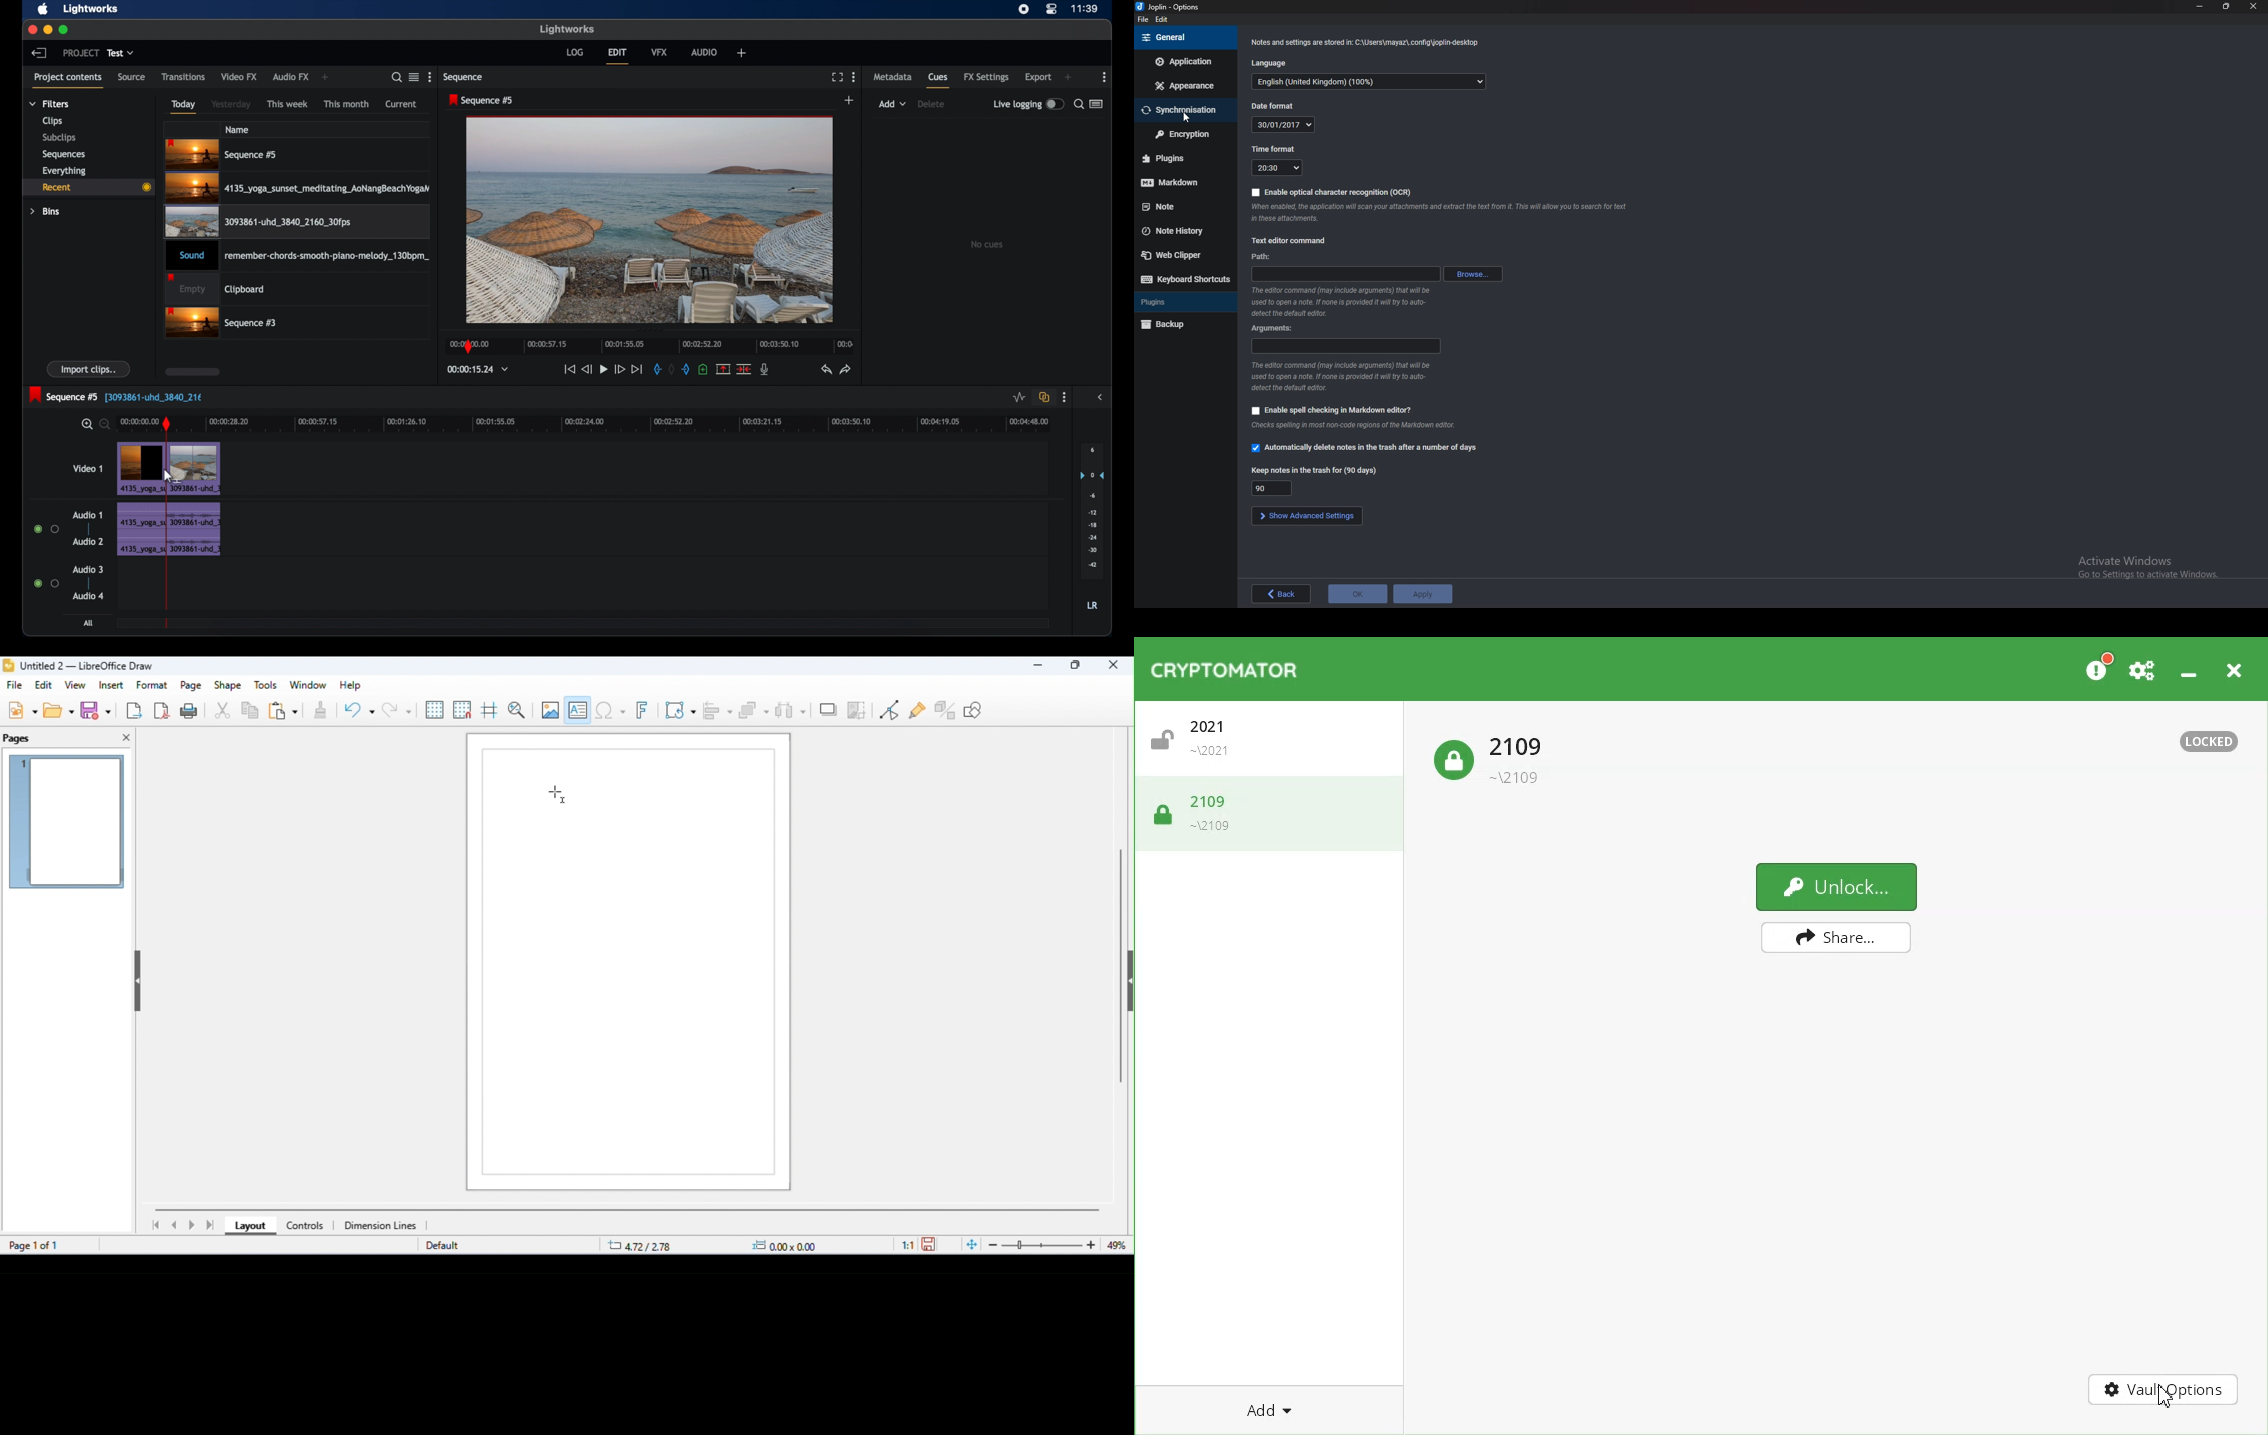  I want to click on add, so click(741, 53).